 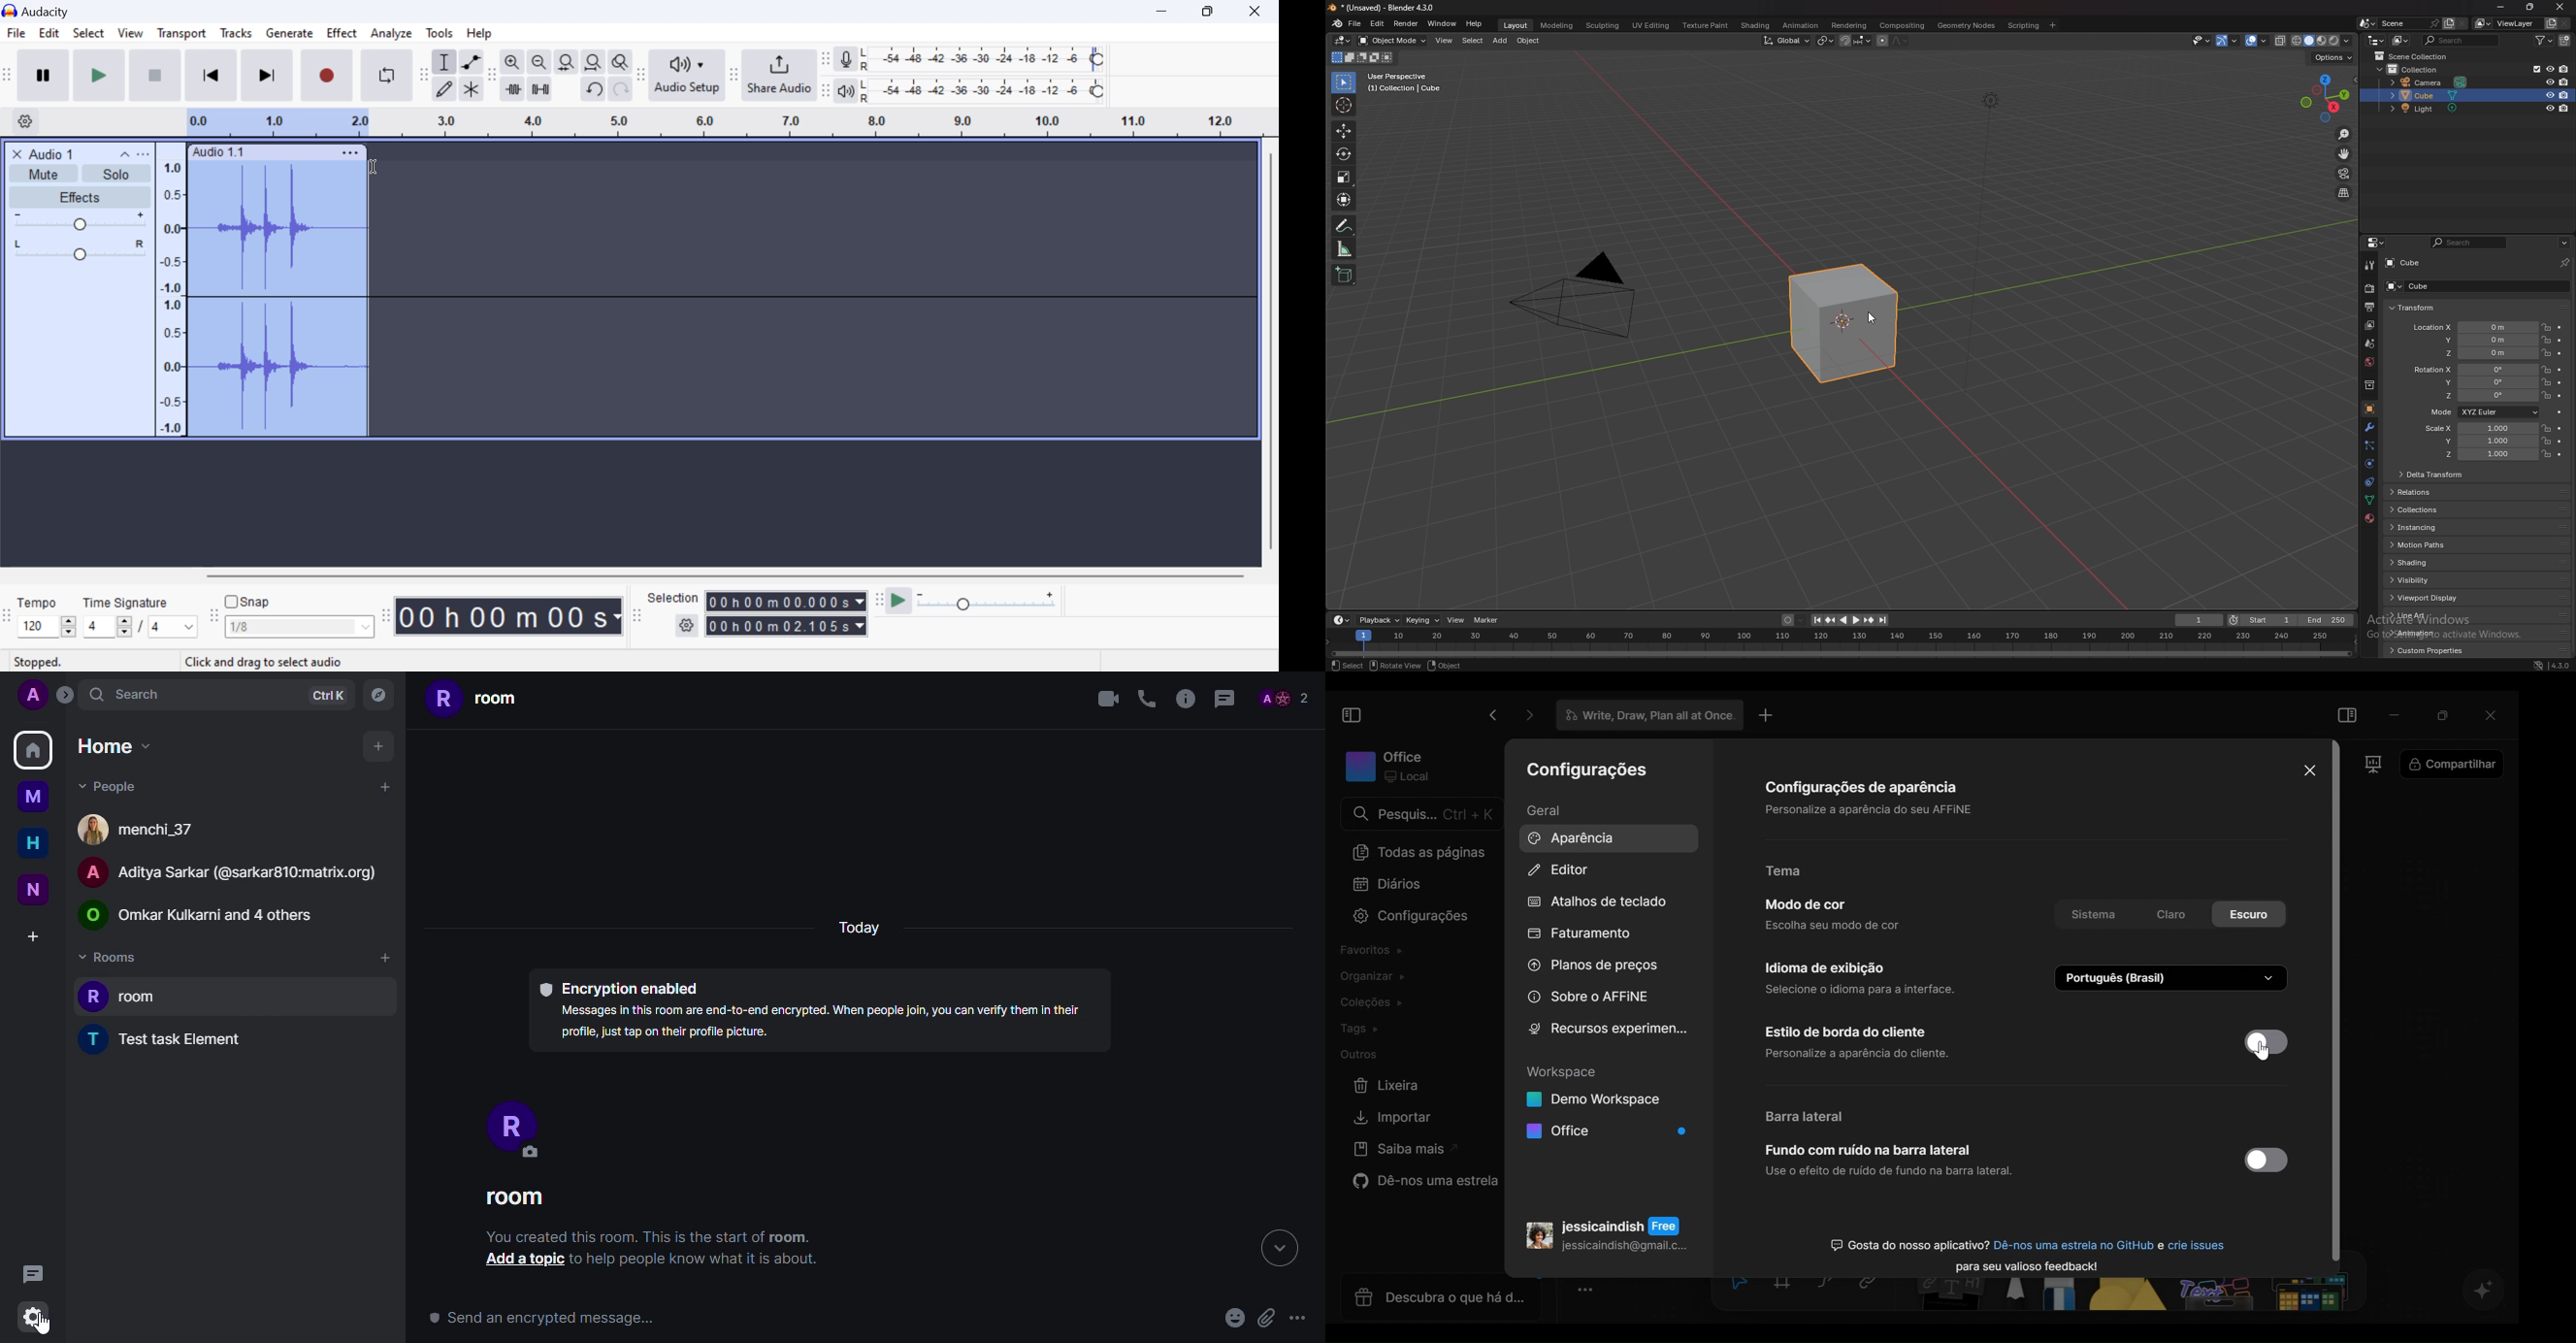 I want to click on Selected Clip Length, so click(x=789, y=616).